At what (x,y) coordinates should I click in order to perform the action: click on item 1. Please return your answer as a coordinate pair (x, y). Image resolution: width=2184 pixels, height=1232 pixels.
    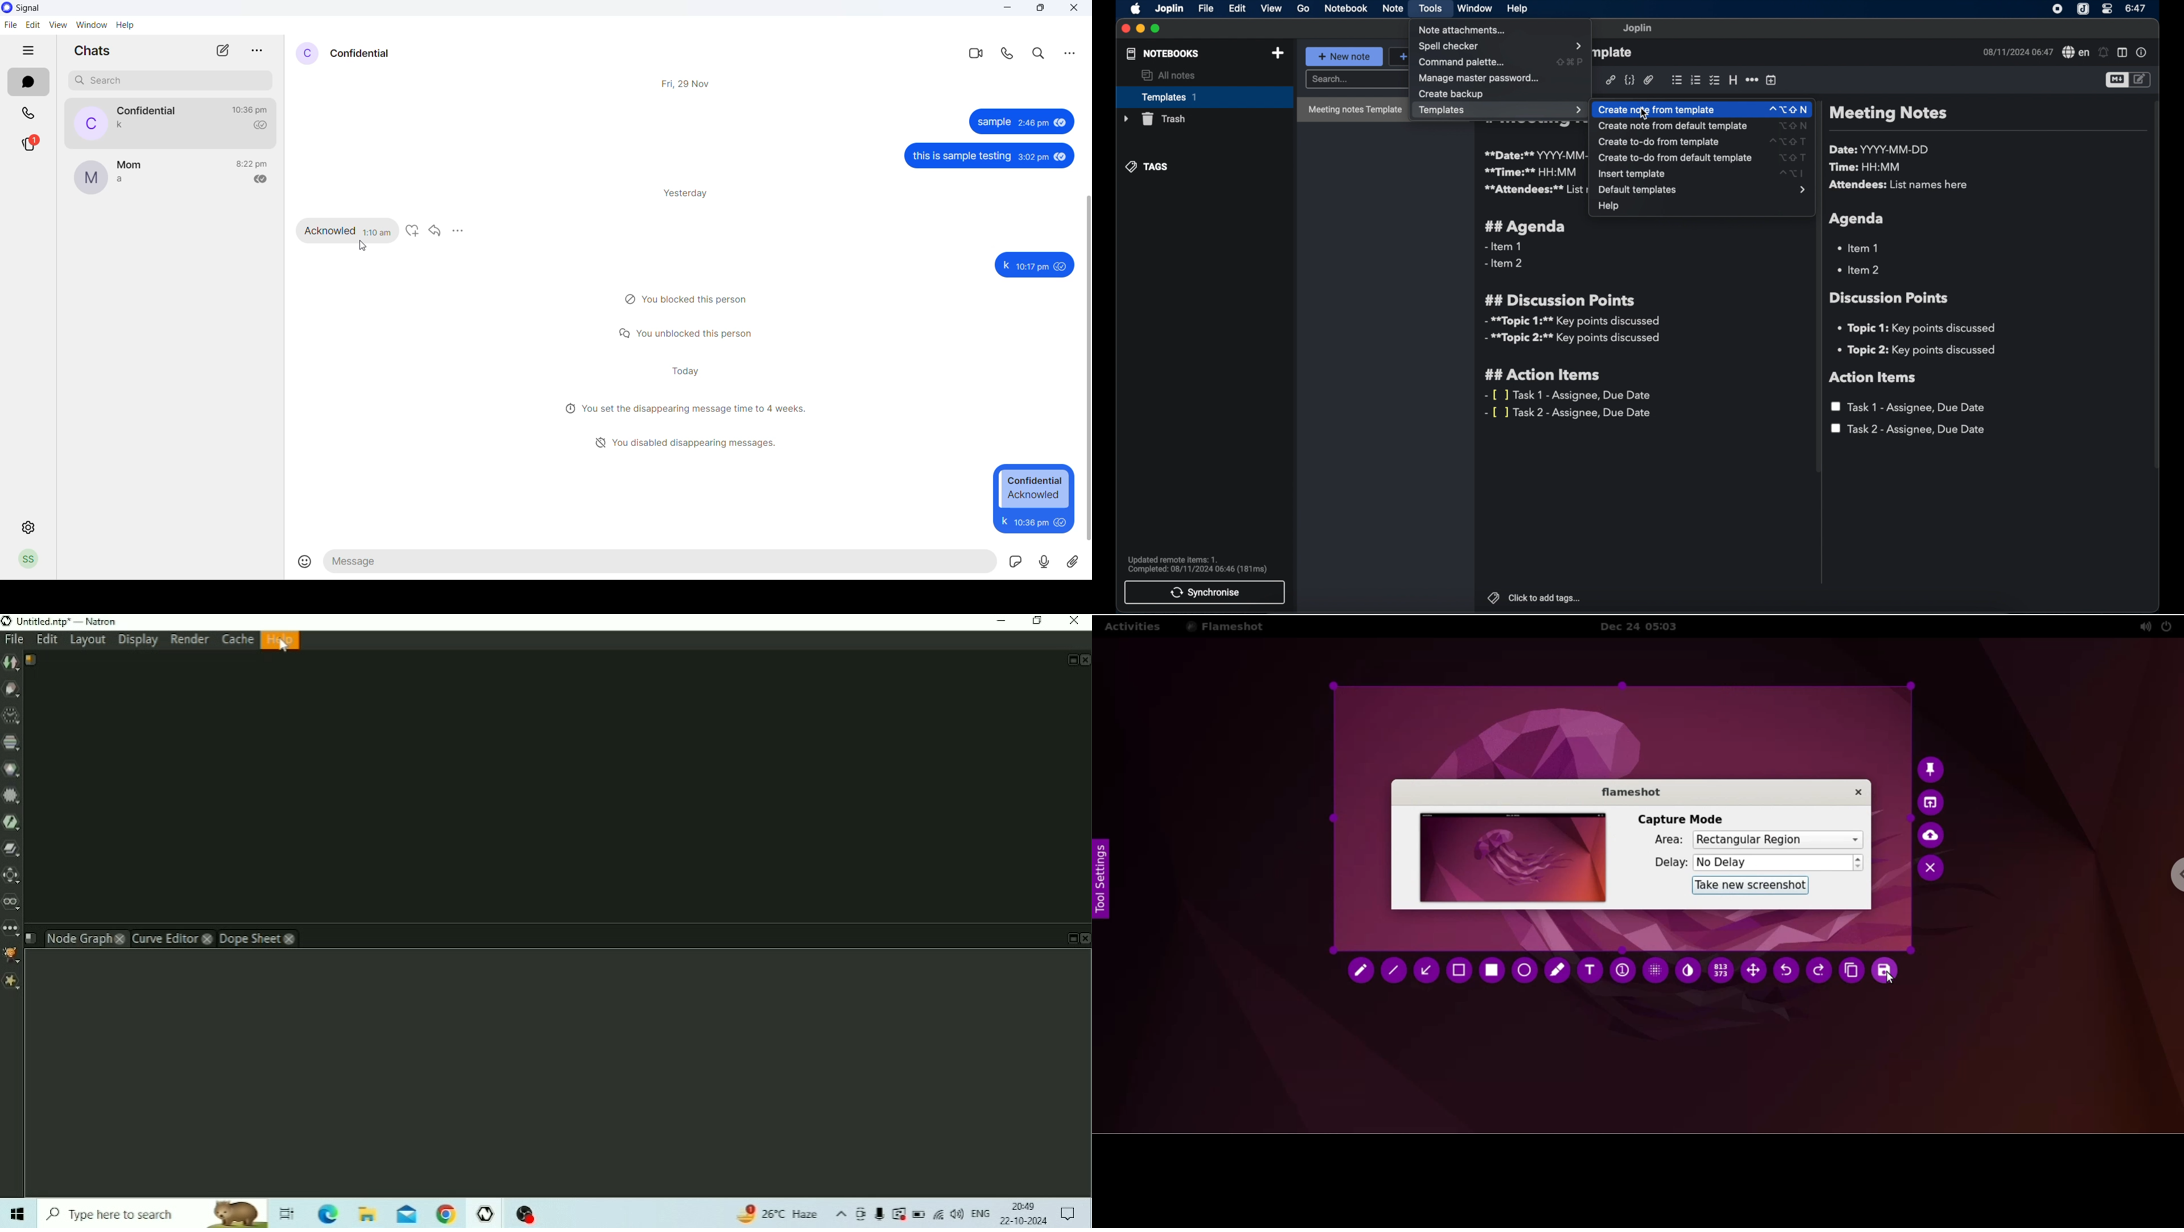
    Looking at the image, I should click on (1860, 247).